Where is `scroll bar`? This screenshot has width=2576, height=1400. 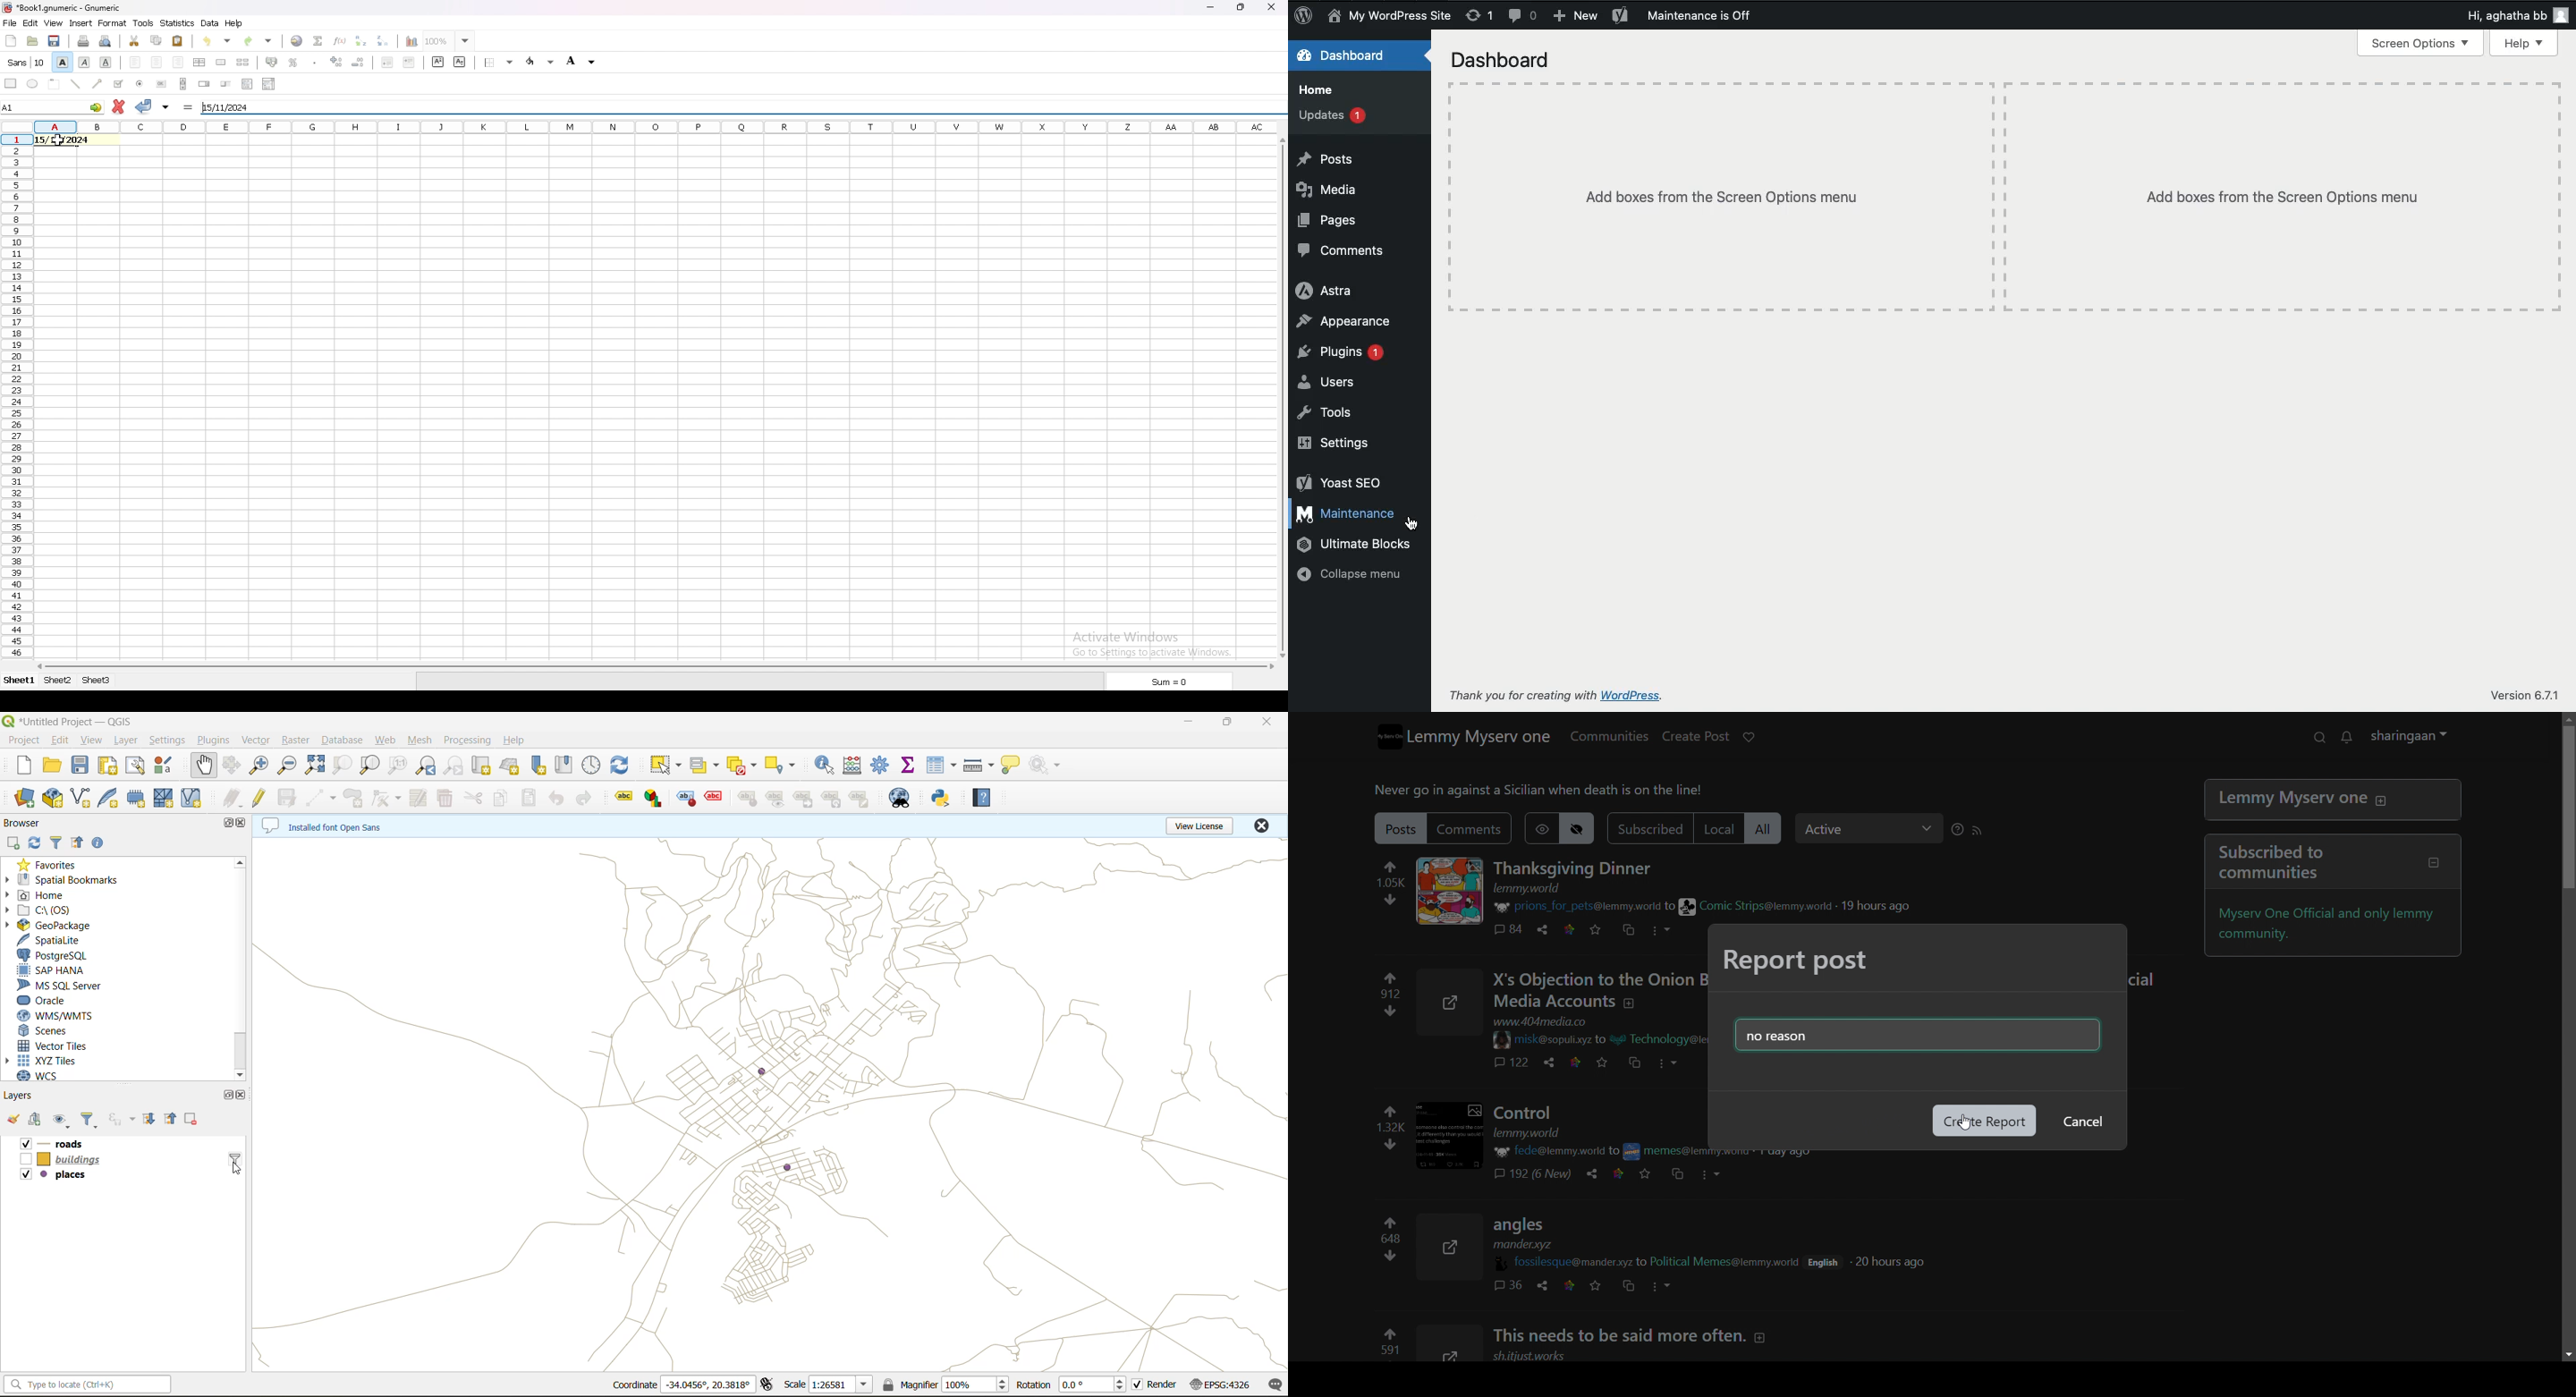
scroll bar is located at coordinates (1283, 397).